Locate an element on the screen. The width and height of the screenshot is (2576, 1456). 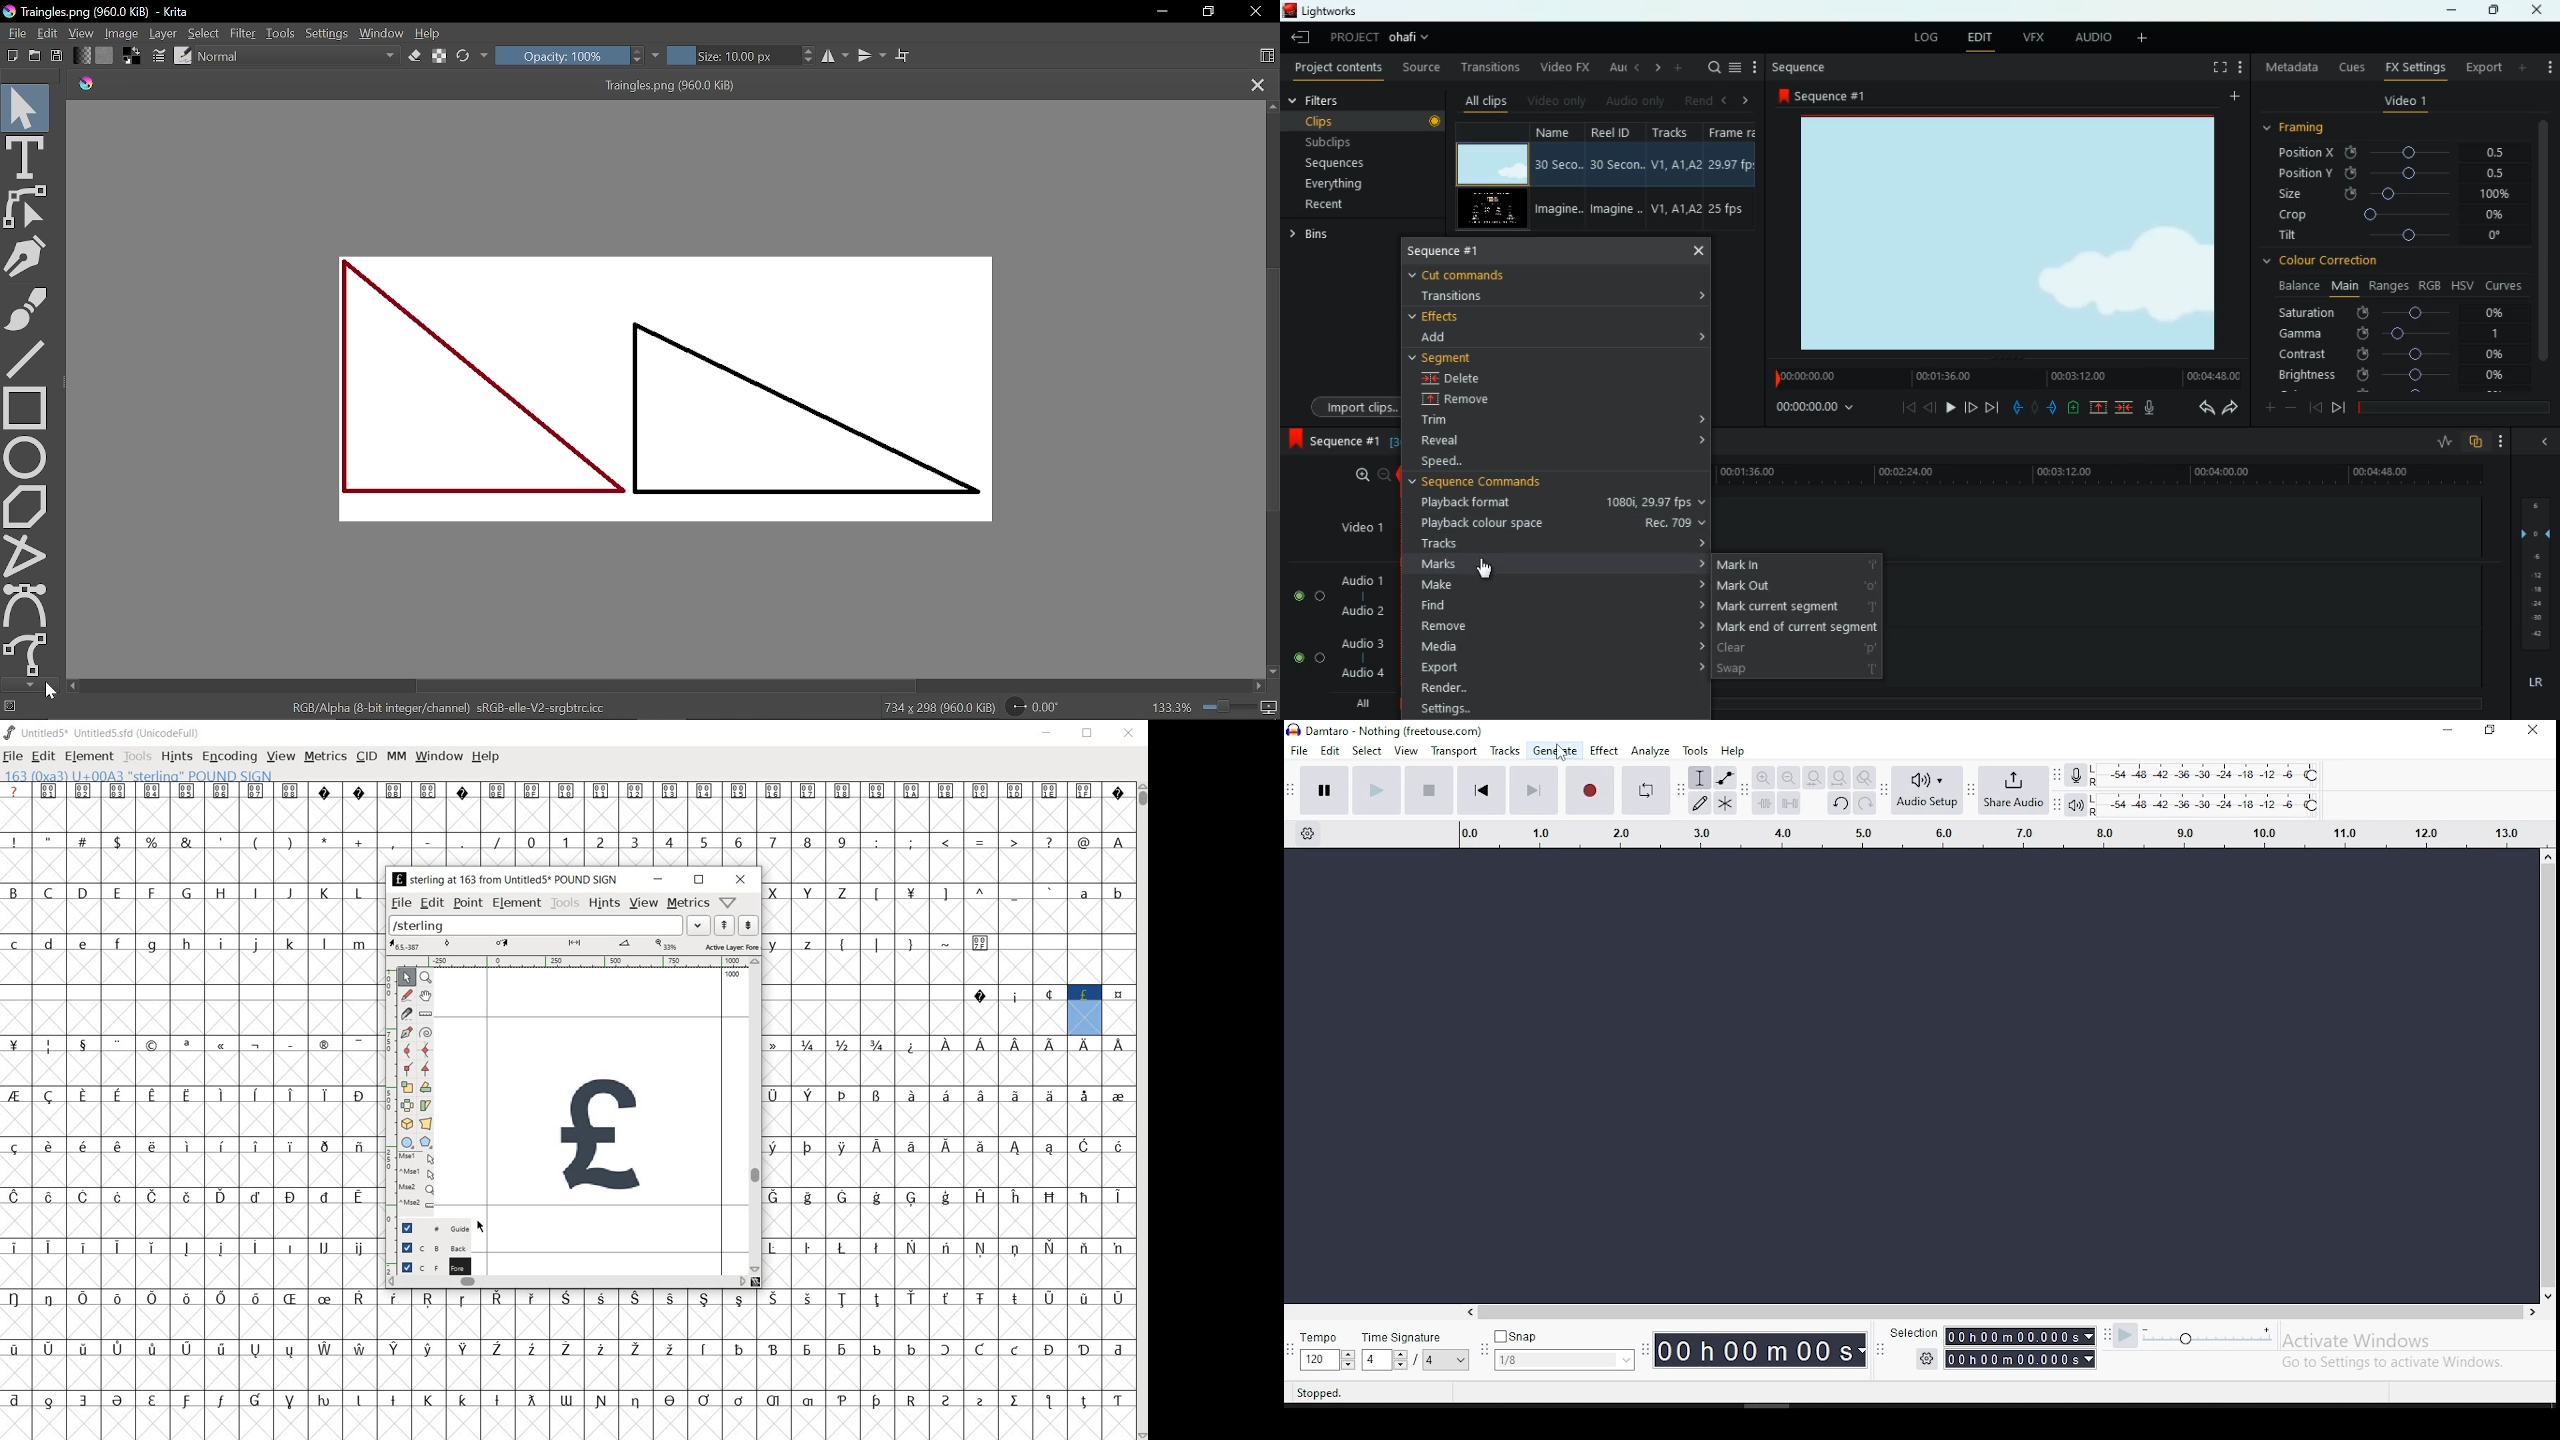
ruler is located at coordinates (426, 1014).